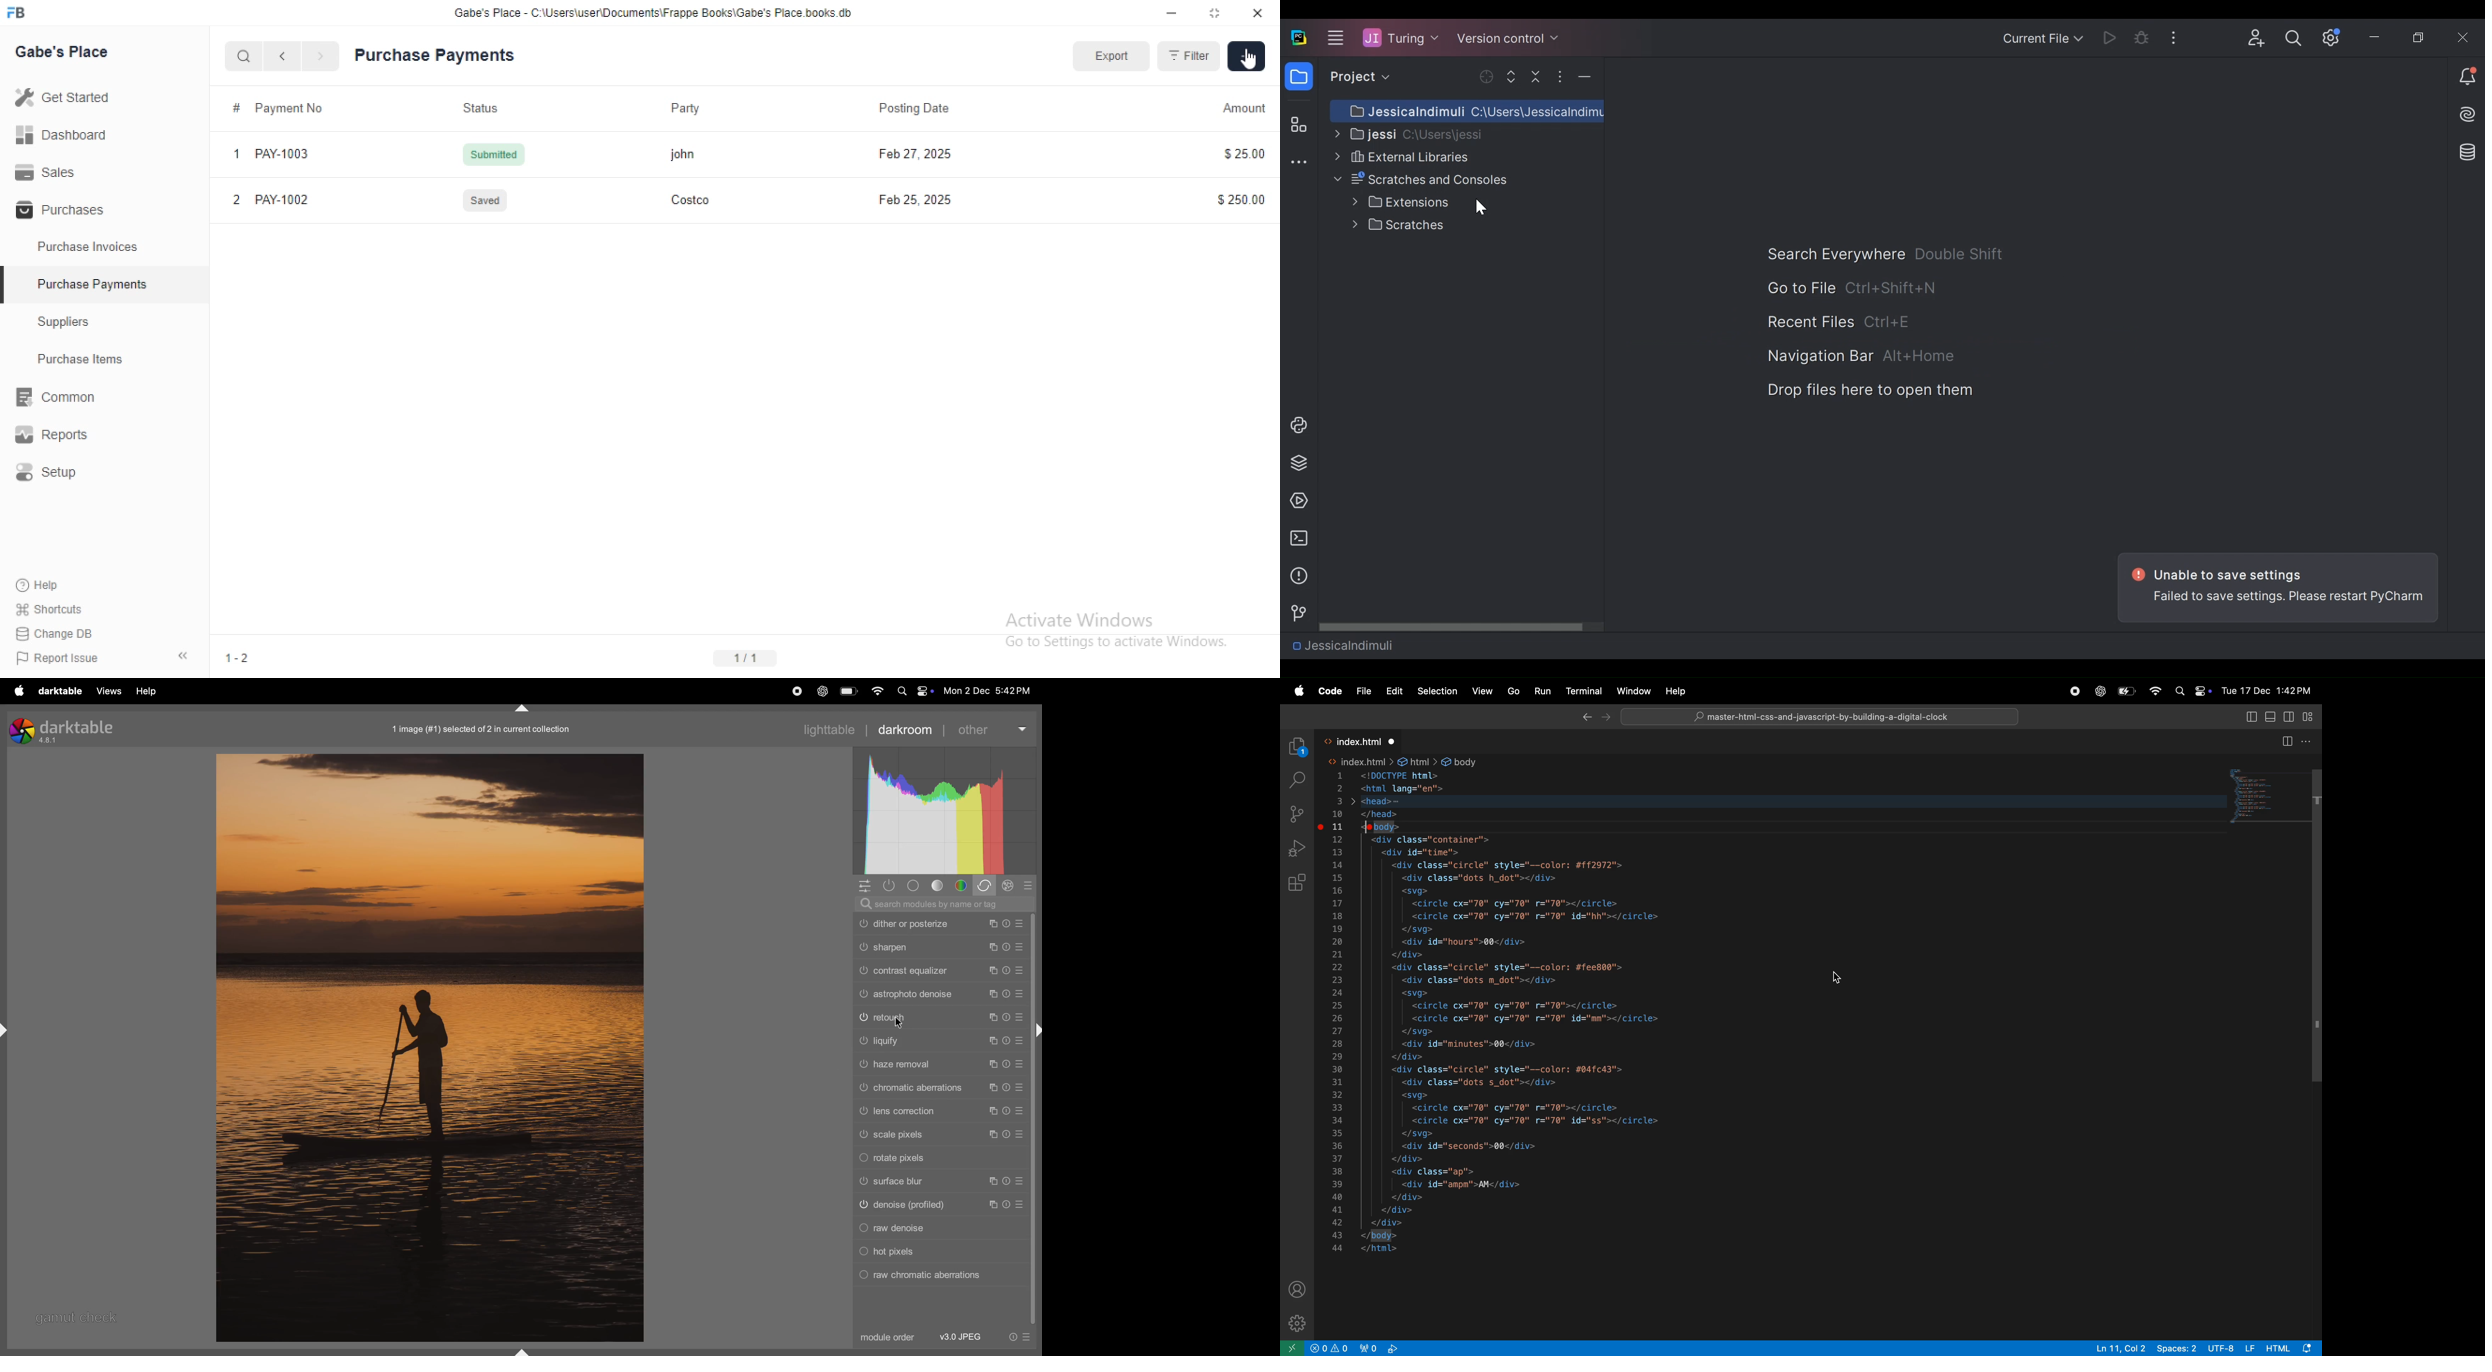  What do you see at coordinates (1514, 76) in the screenshot?
I see `Expand Selected` at bounding box center [1514, 76].